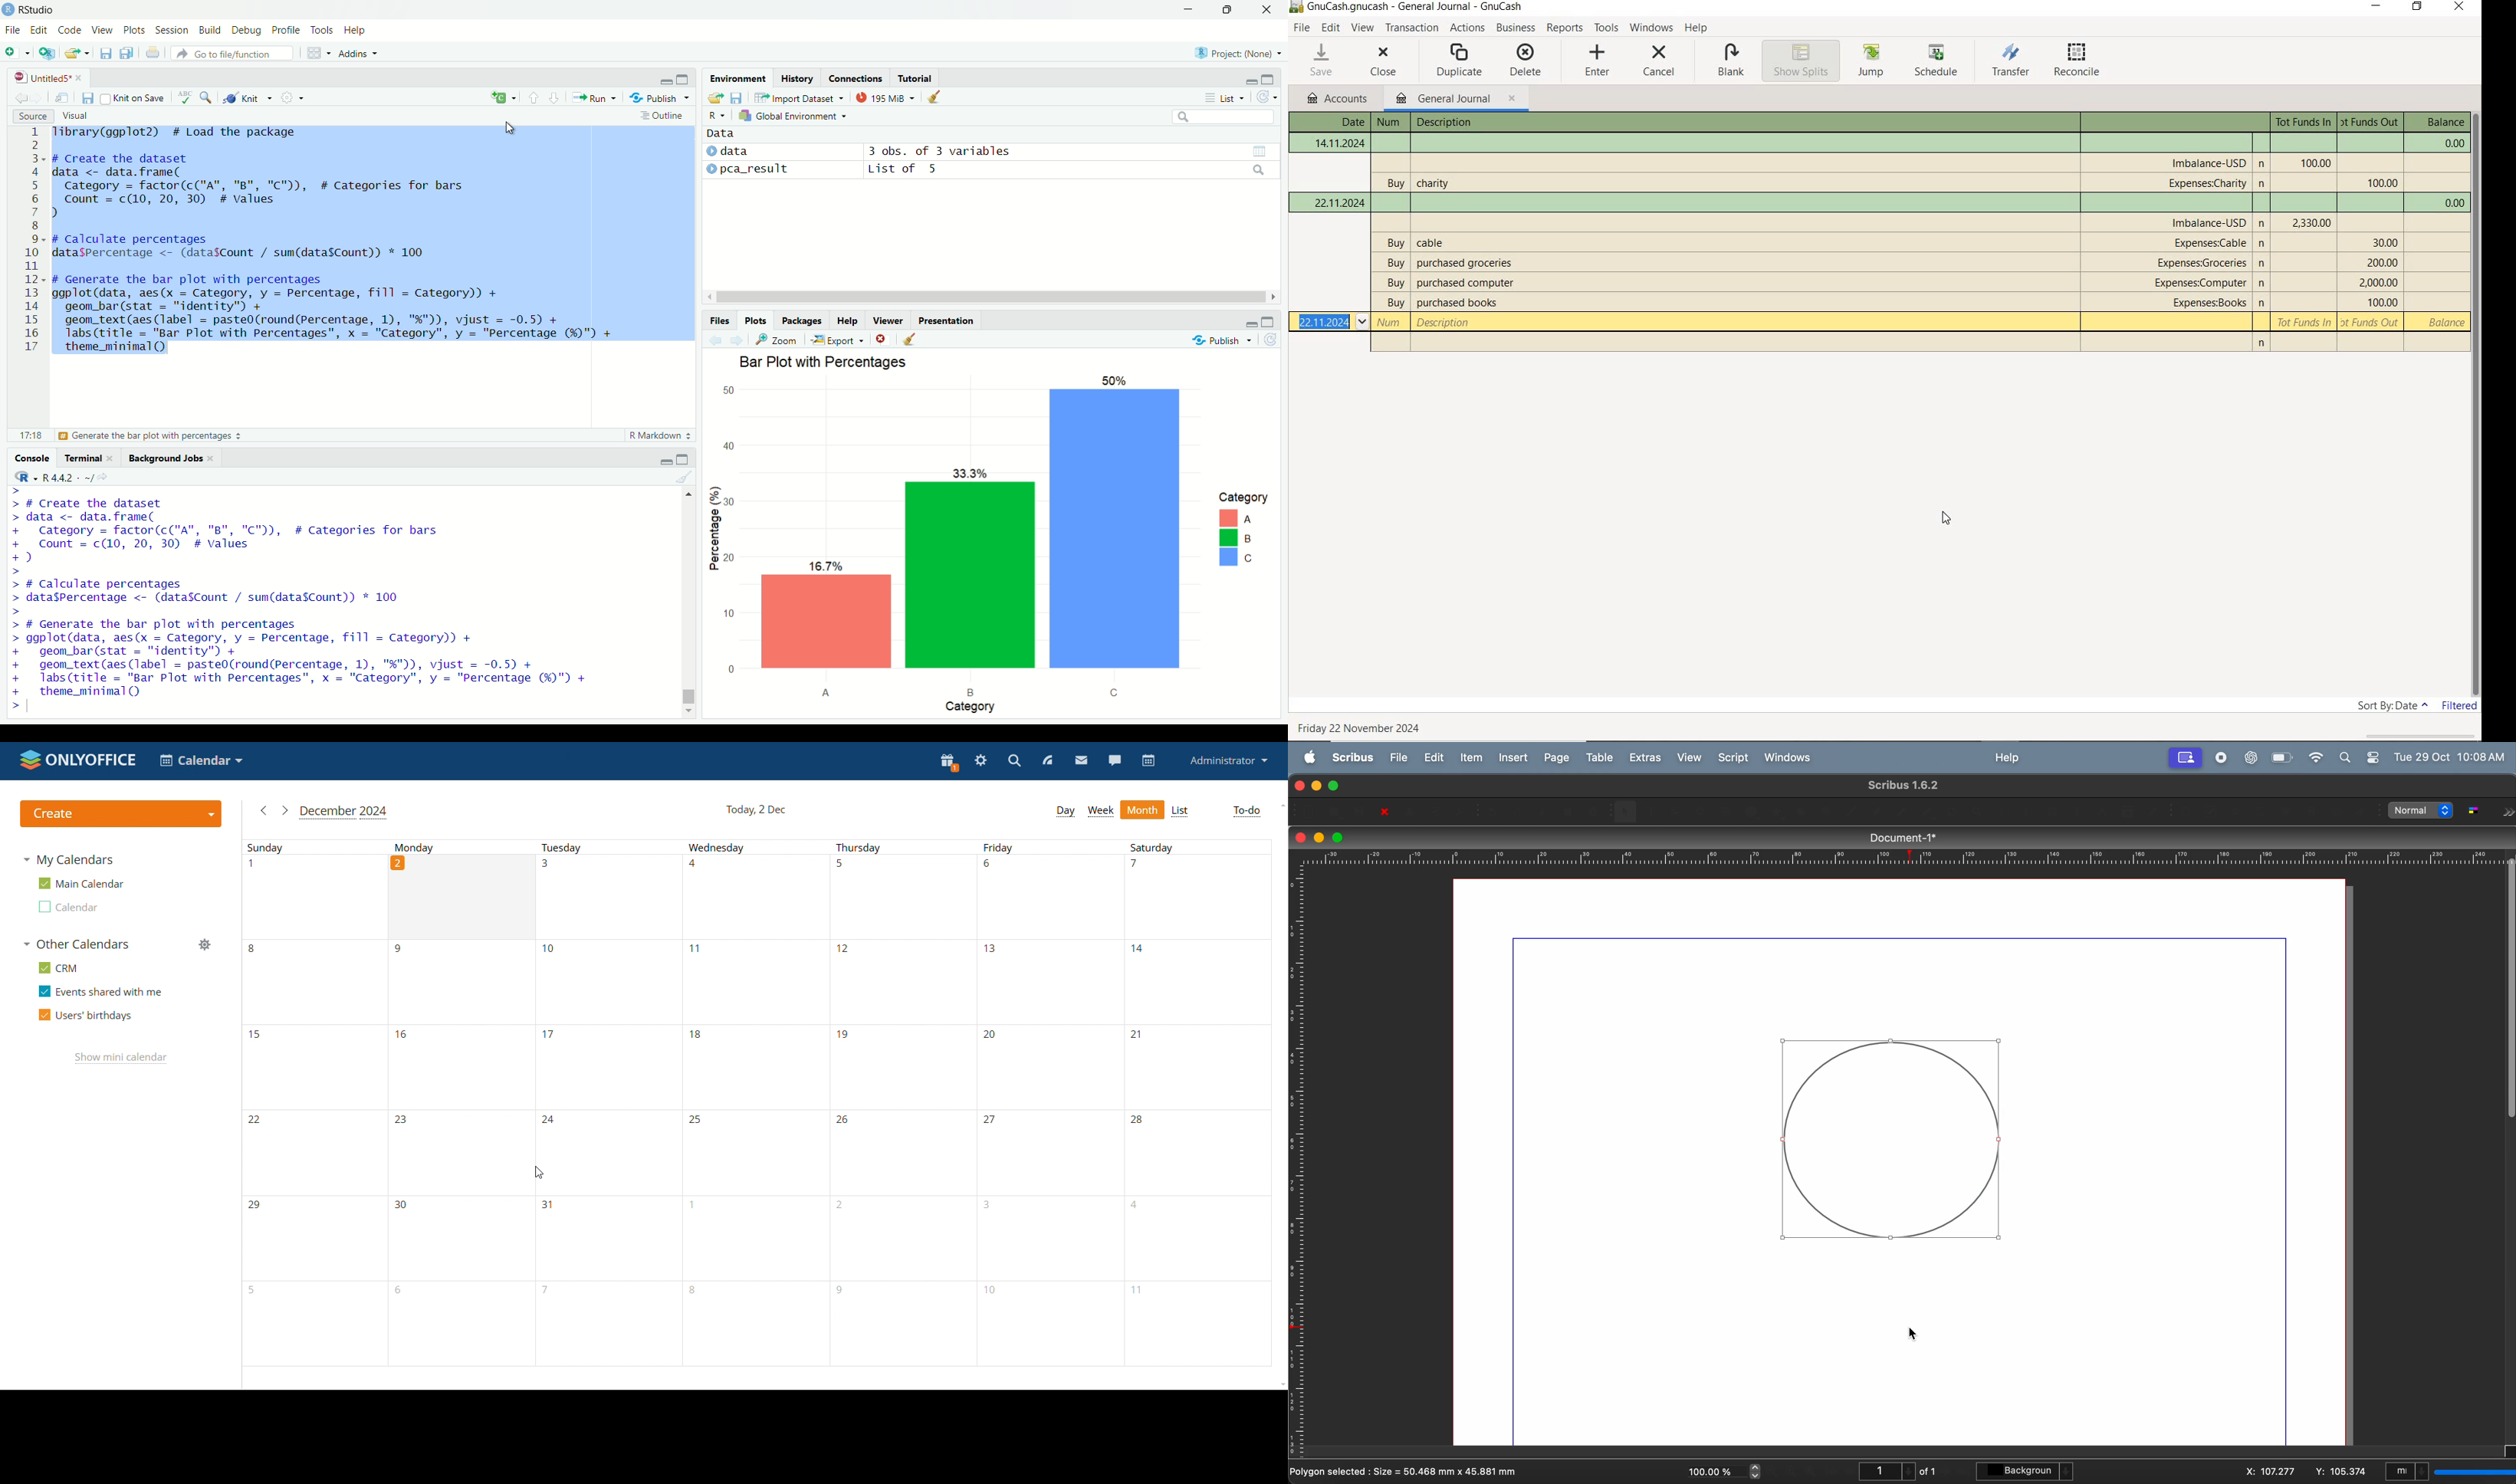  What do you see at coordinates (2422, 810) in the screenshot?
I see `select image preview` at bounding box center [2422, 810].